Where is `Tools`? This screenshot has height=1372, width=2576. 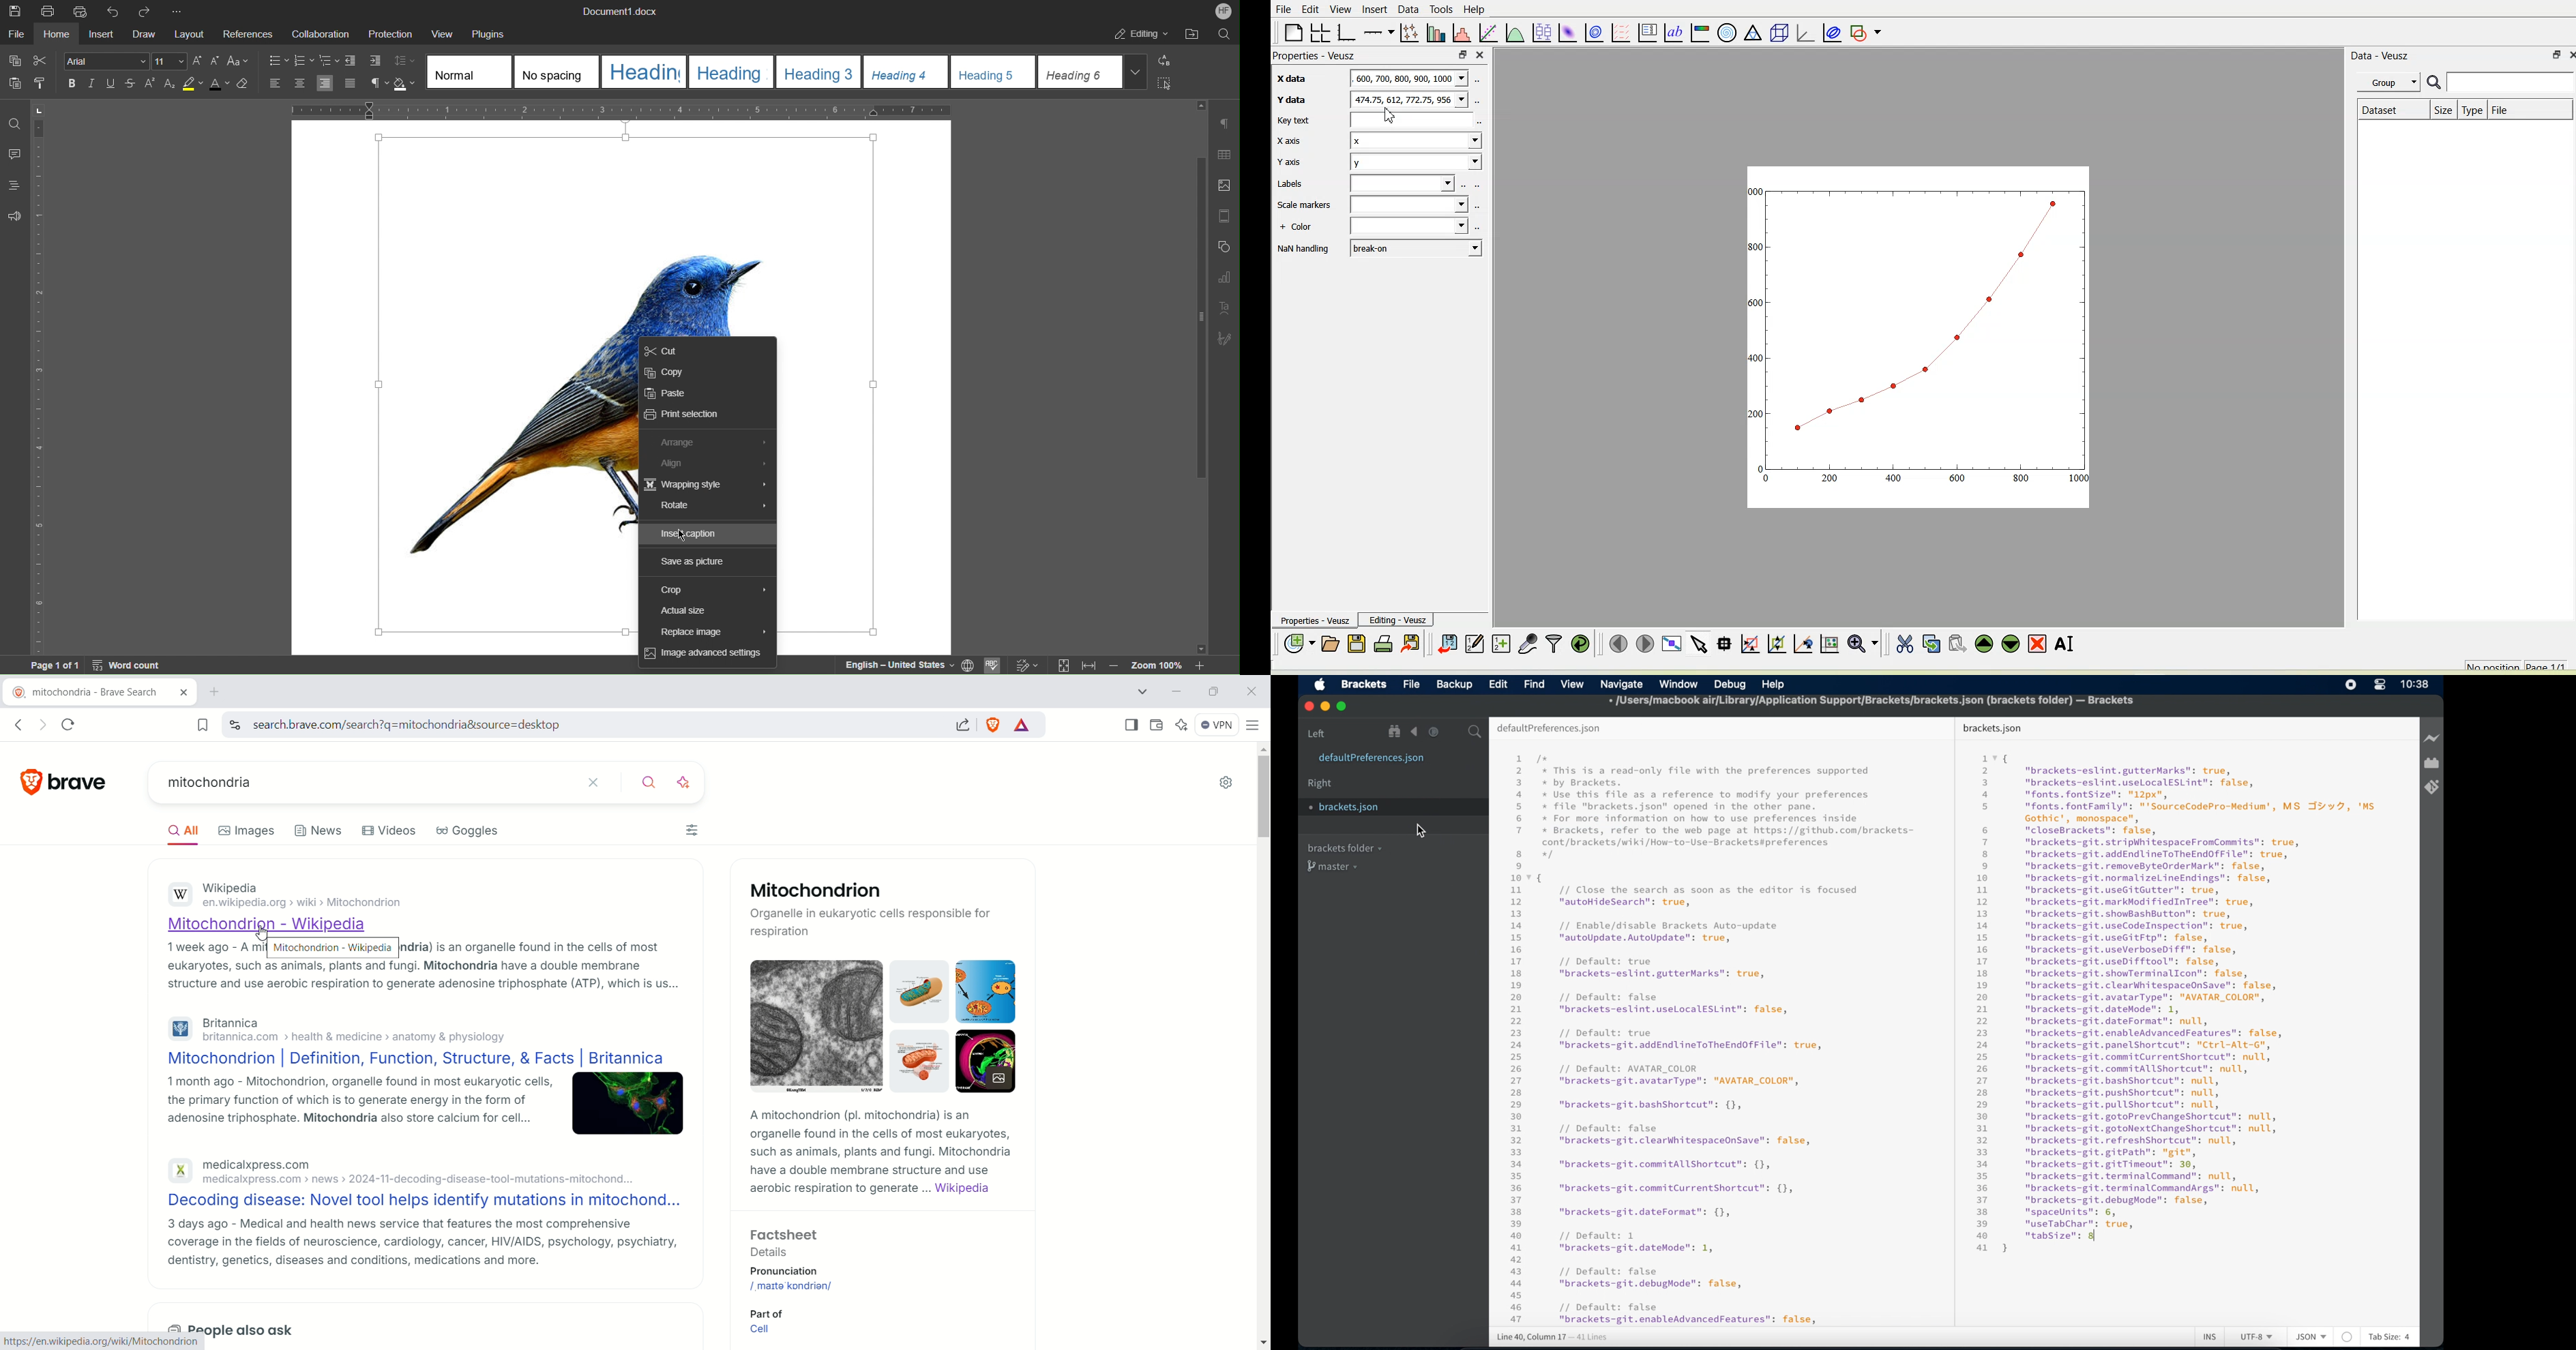 Tools is located at coordinates (1439, 10).